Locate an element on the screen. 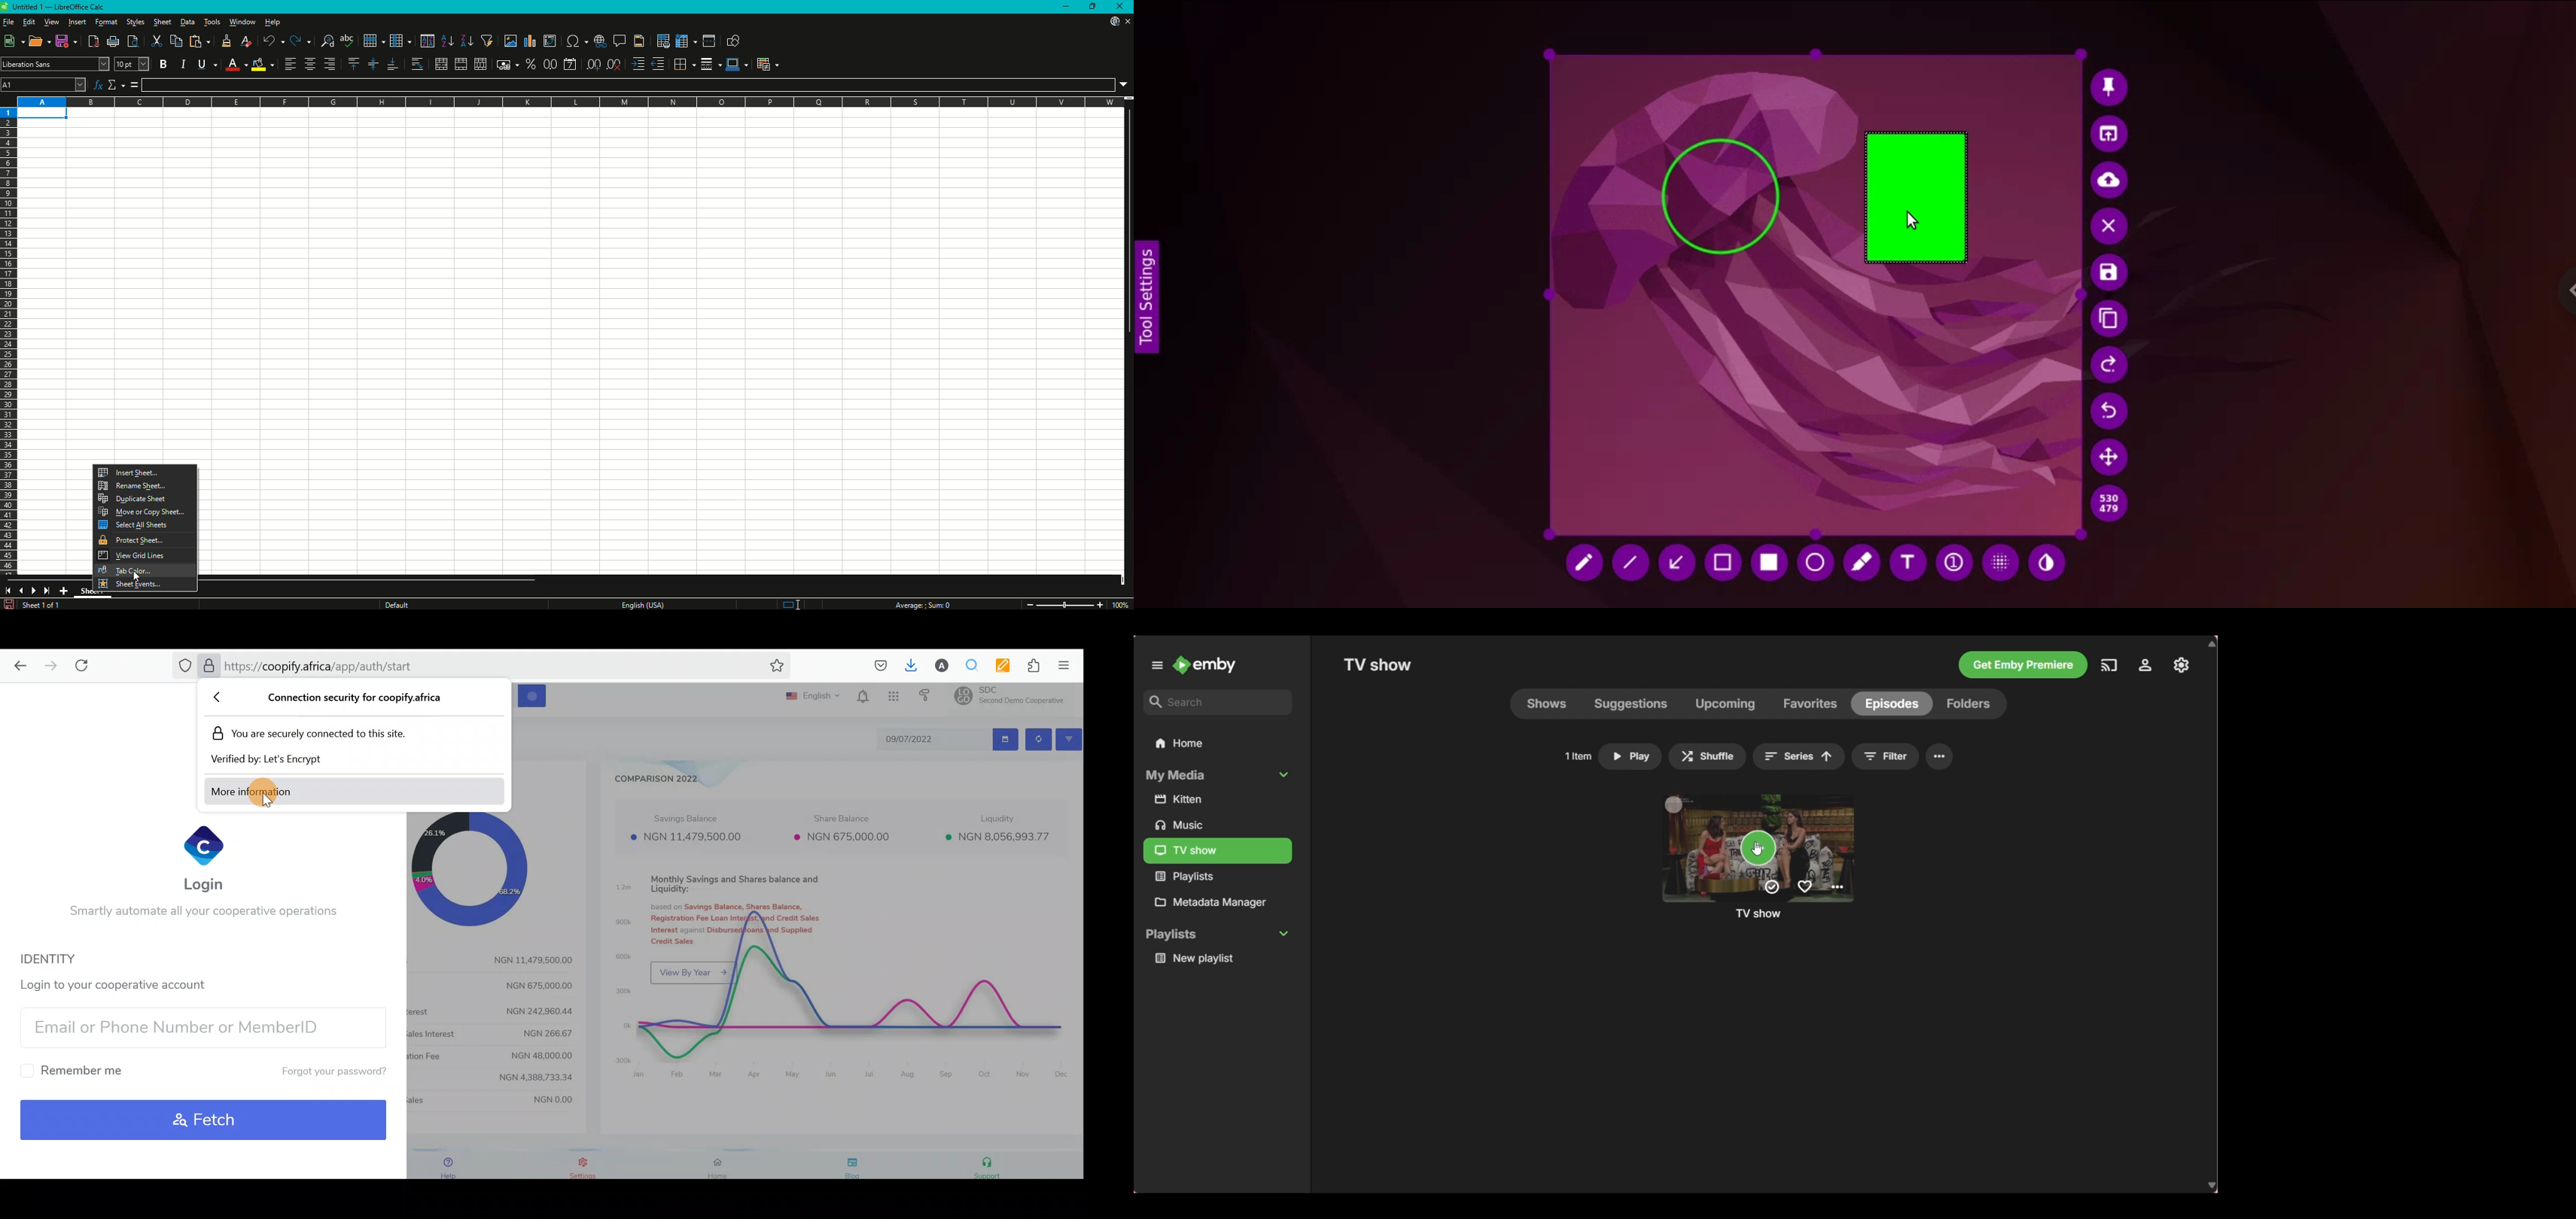 This screenshot has width=2576, height=1232. Insert Chart is located at coordinates (530, 41).